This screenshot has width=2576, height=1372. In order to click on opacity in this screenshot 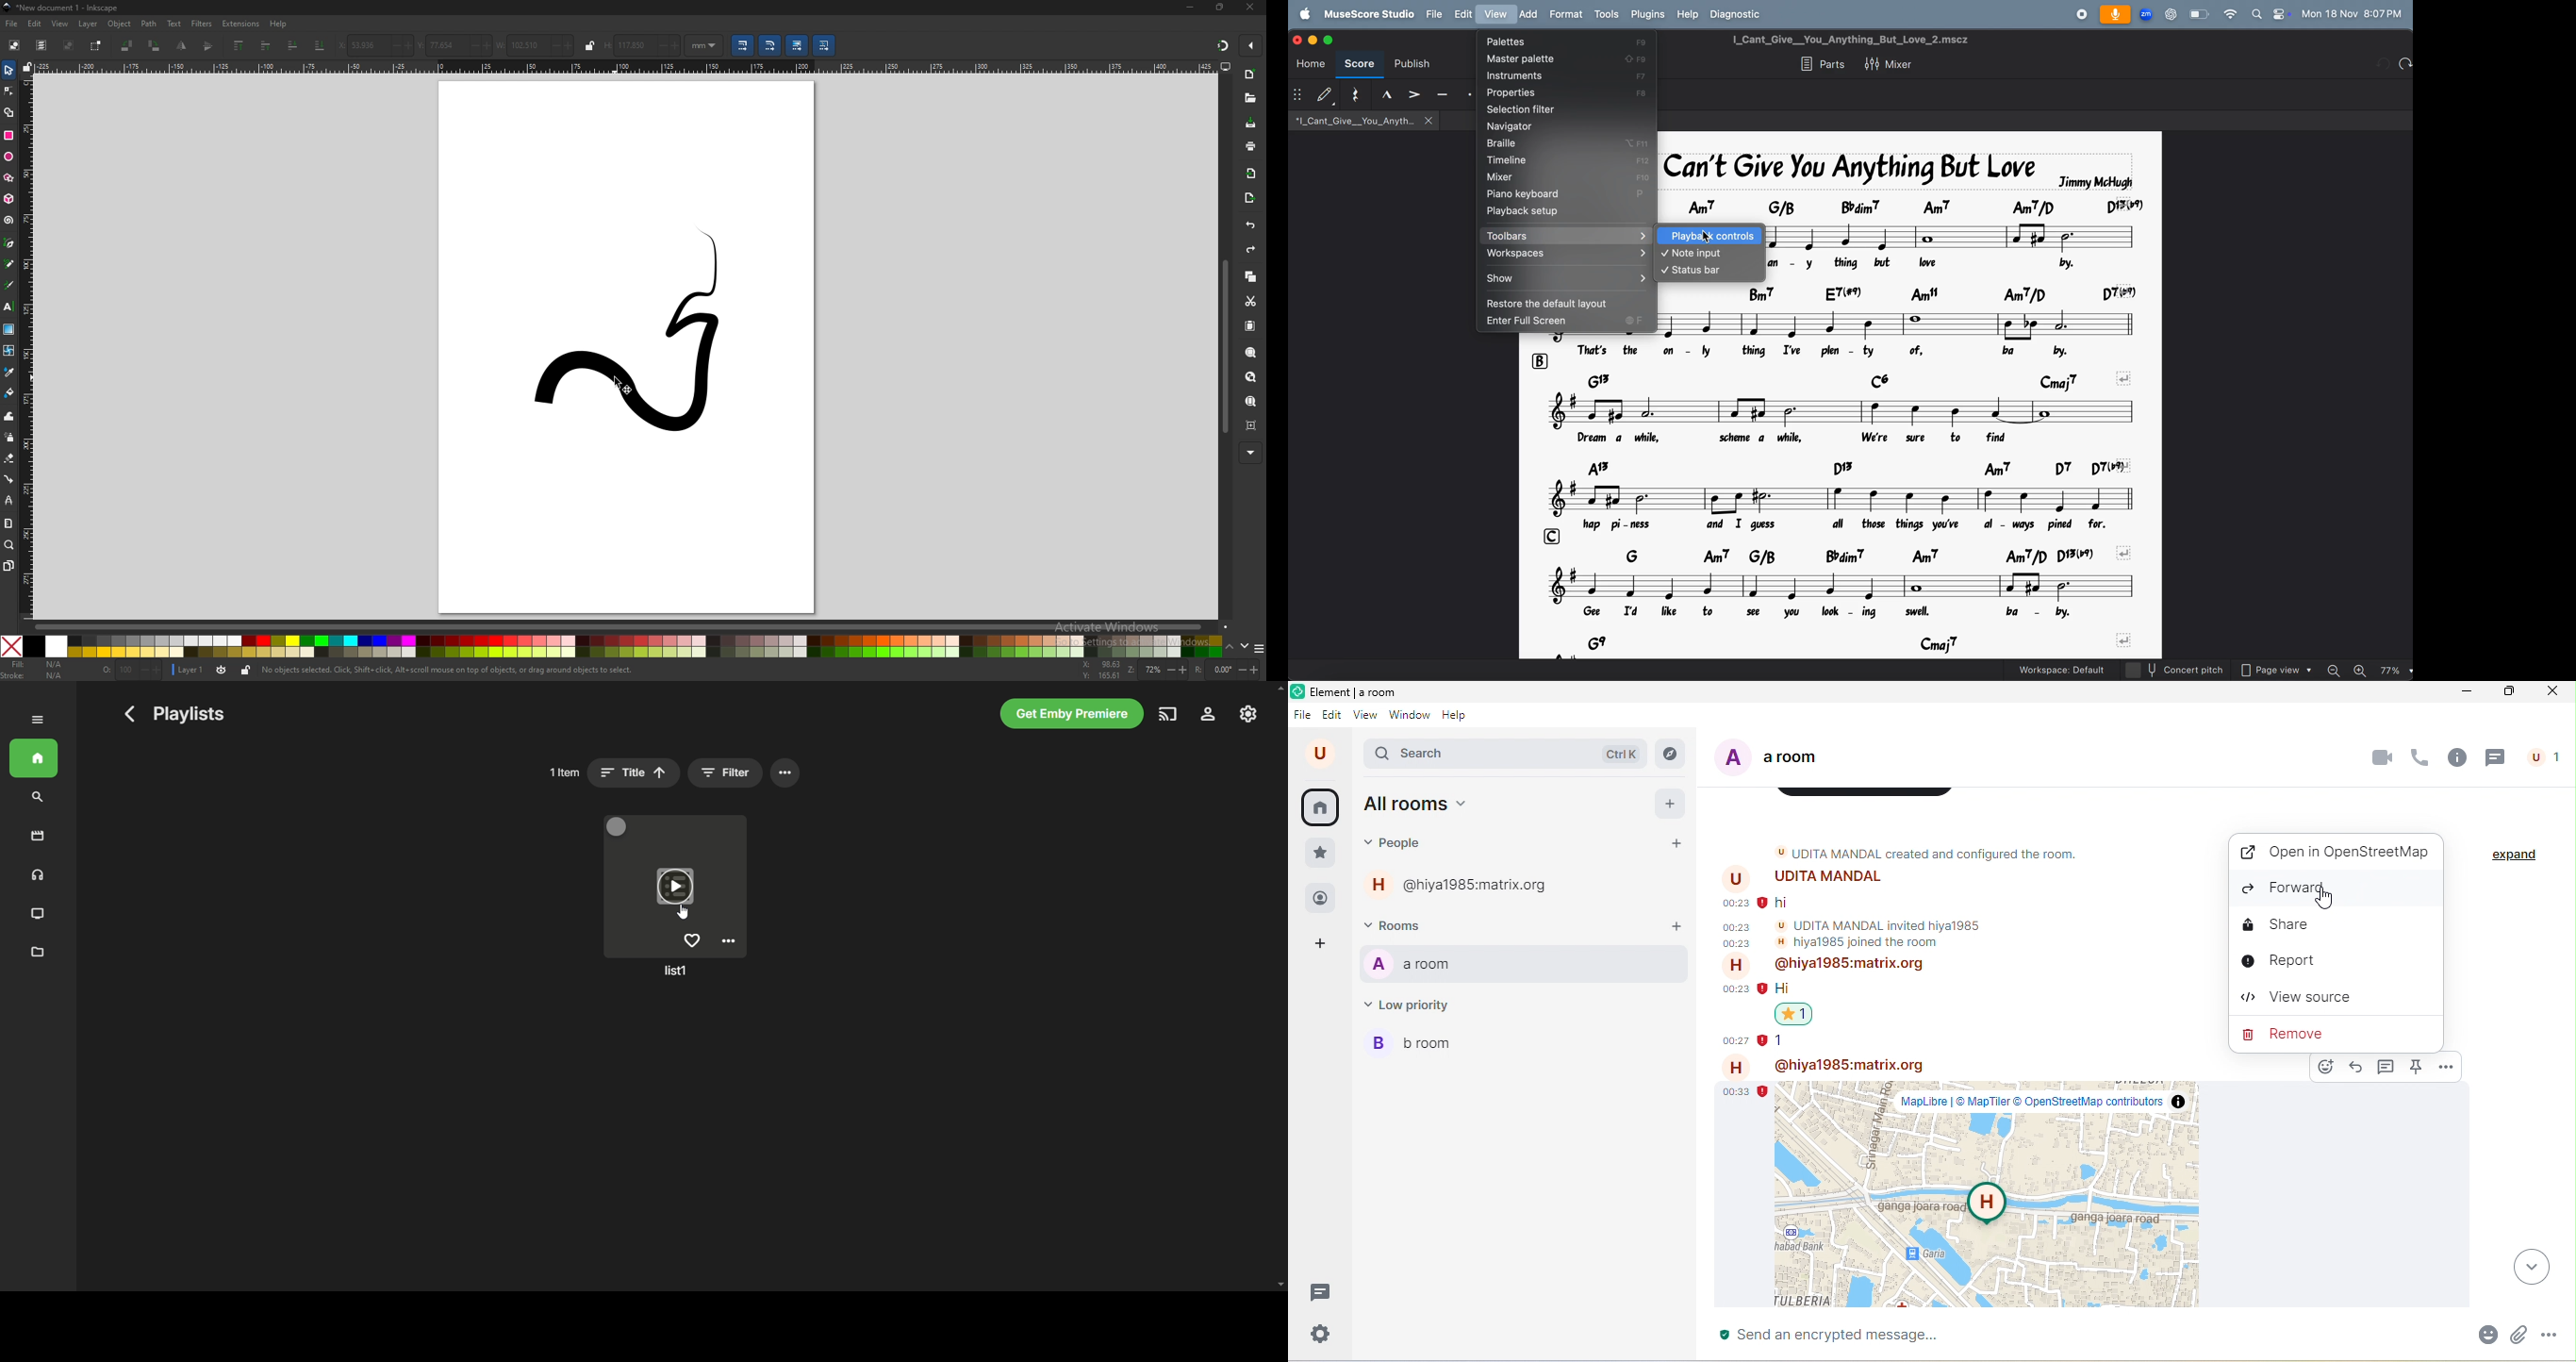, I will do `click(132, 670)`.